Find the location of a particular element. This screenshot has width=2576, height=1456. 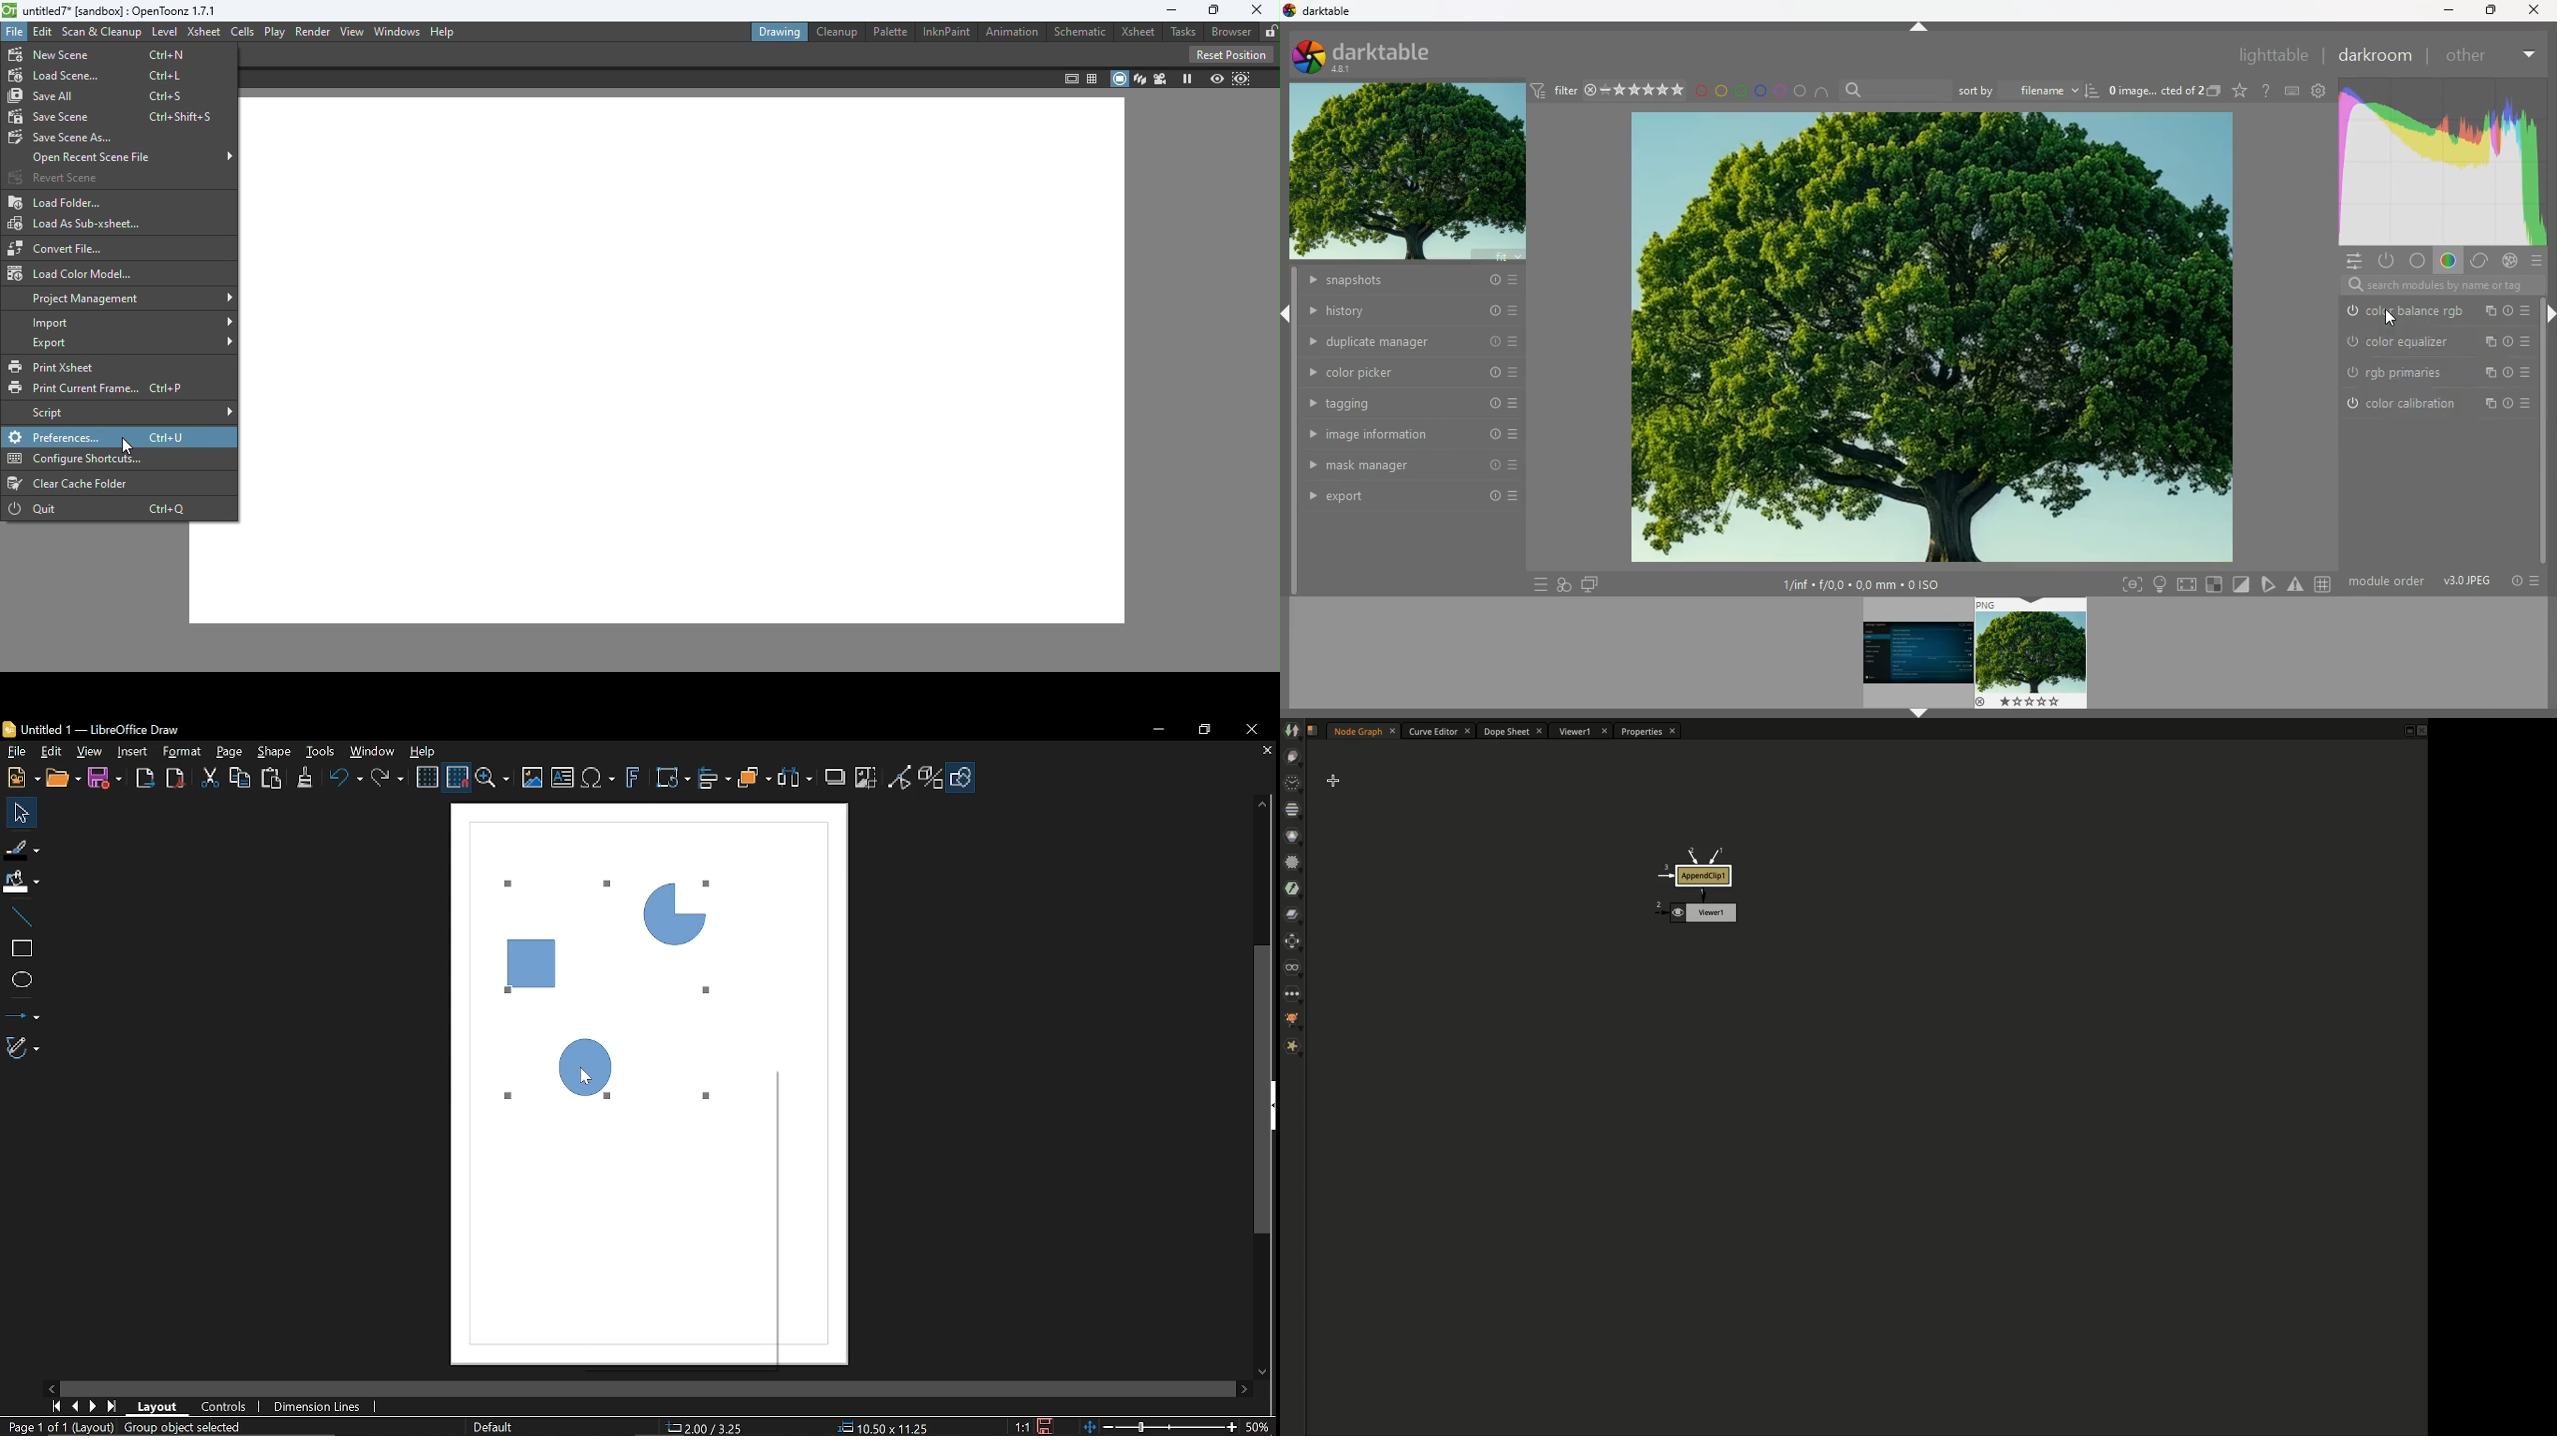

arrow is located at coordinates (1288, 314).